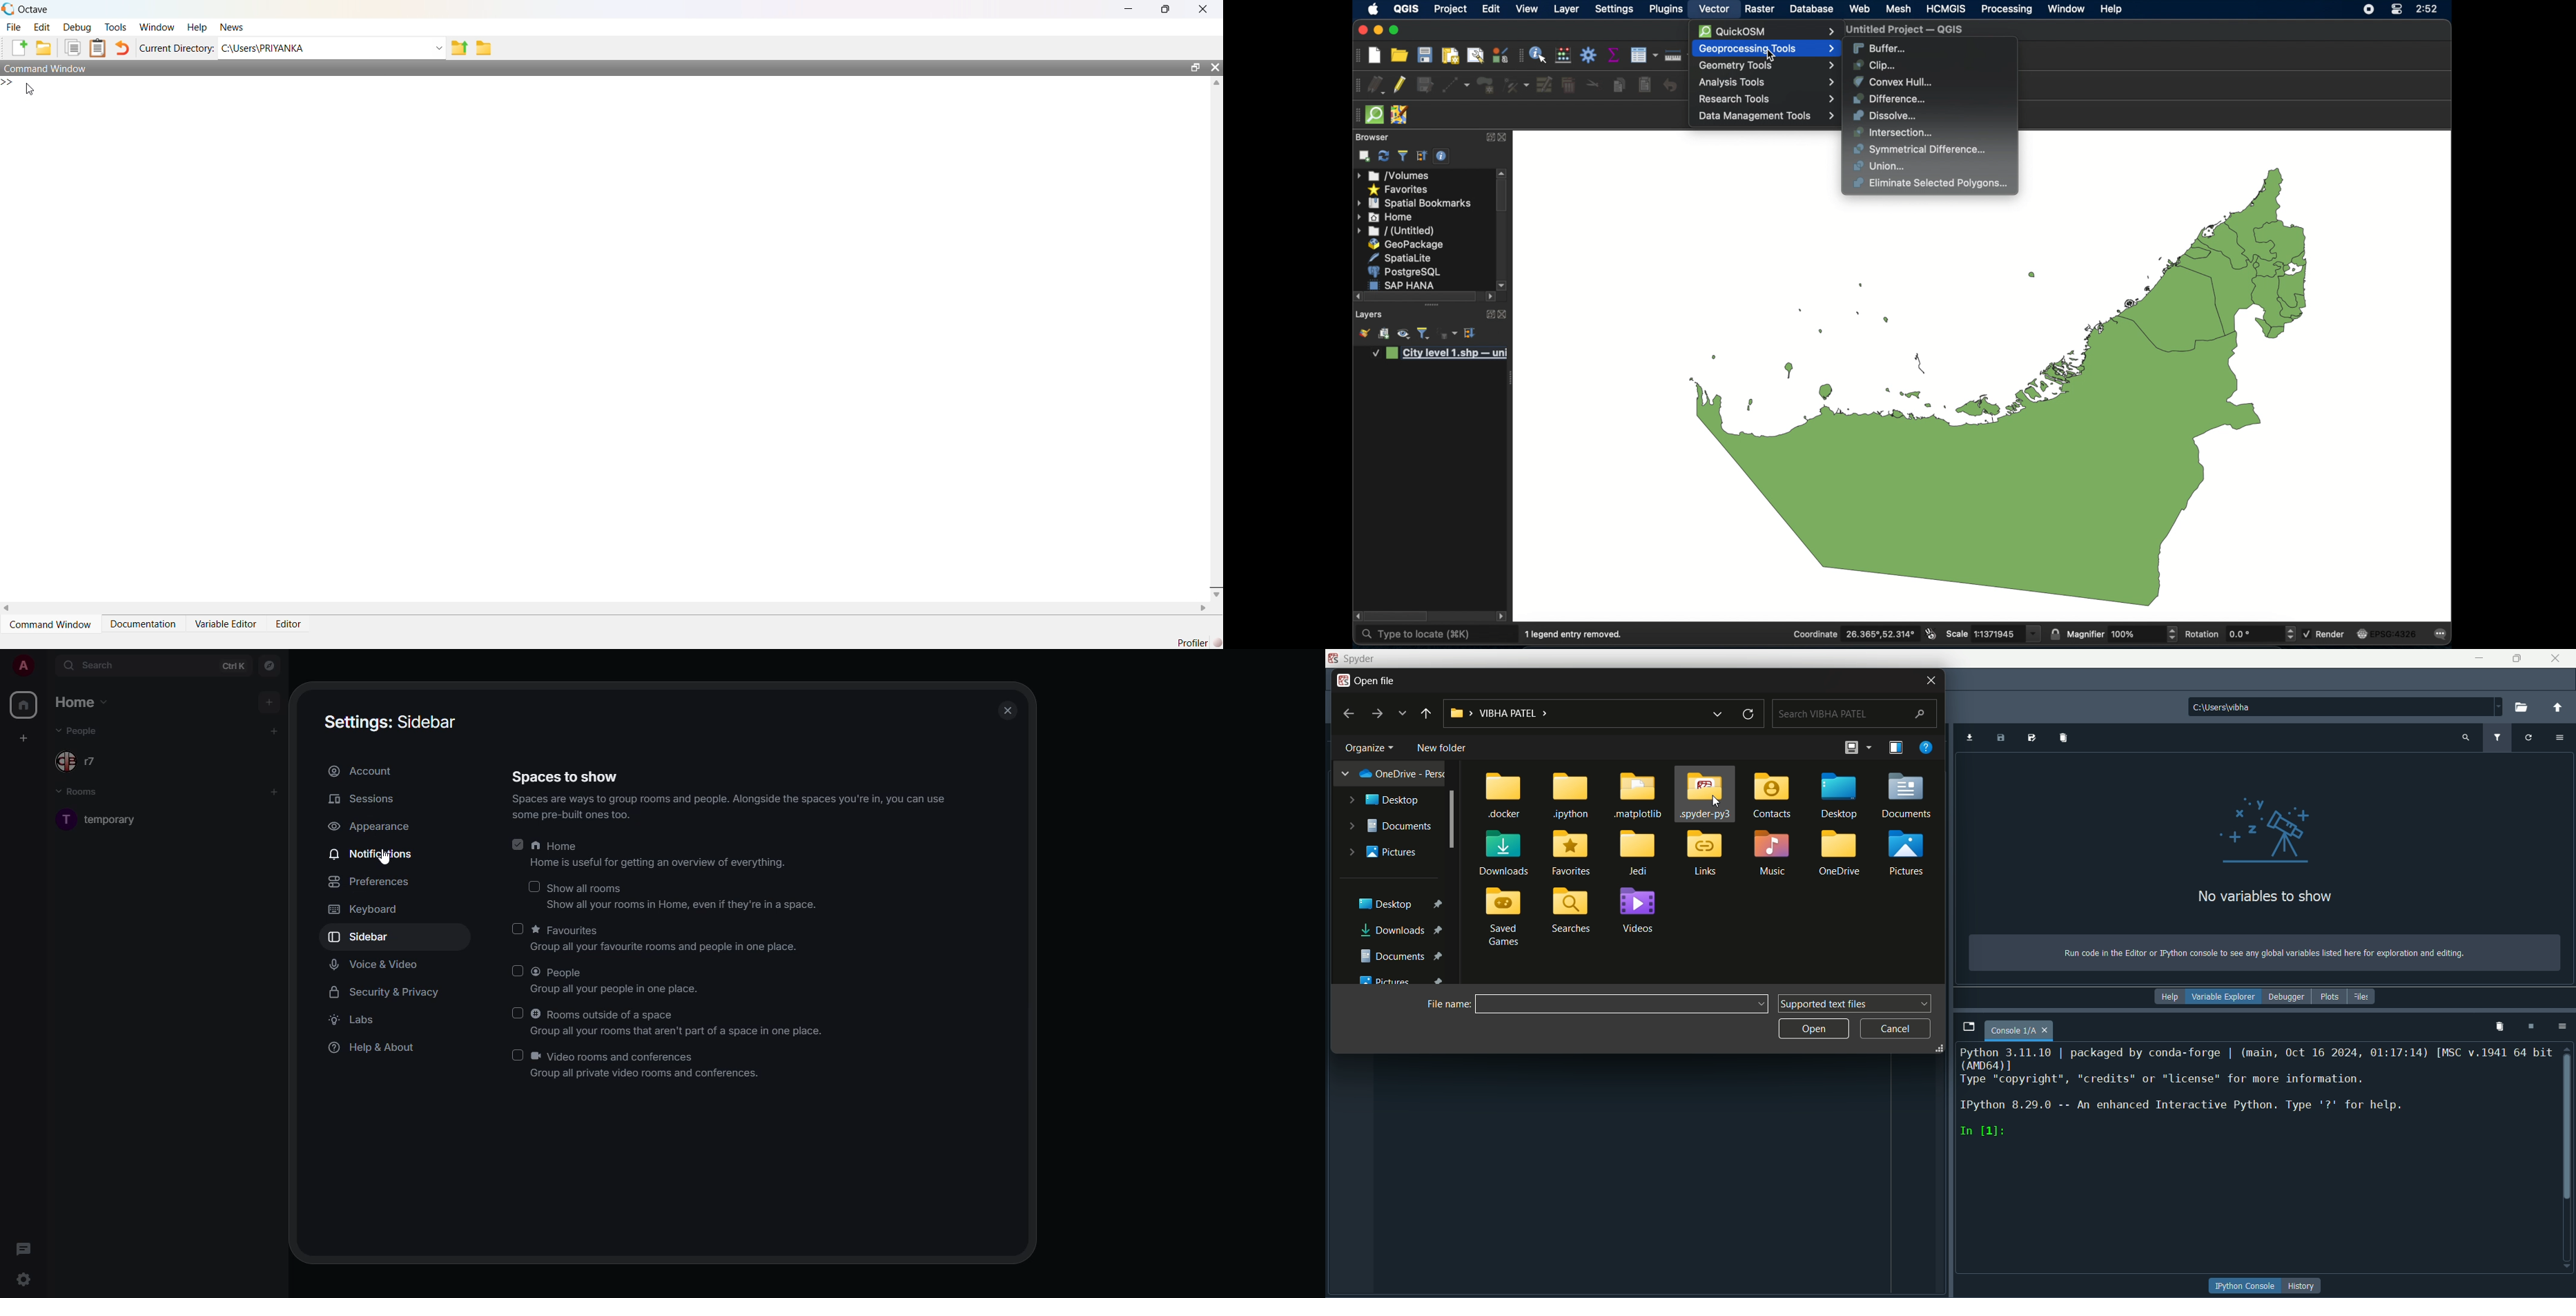 This screenshot has height=1316, width=2576. I want to click on home, so click(84, 703).